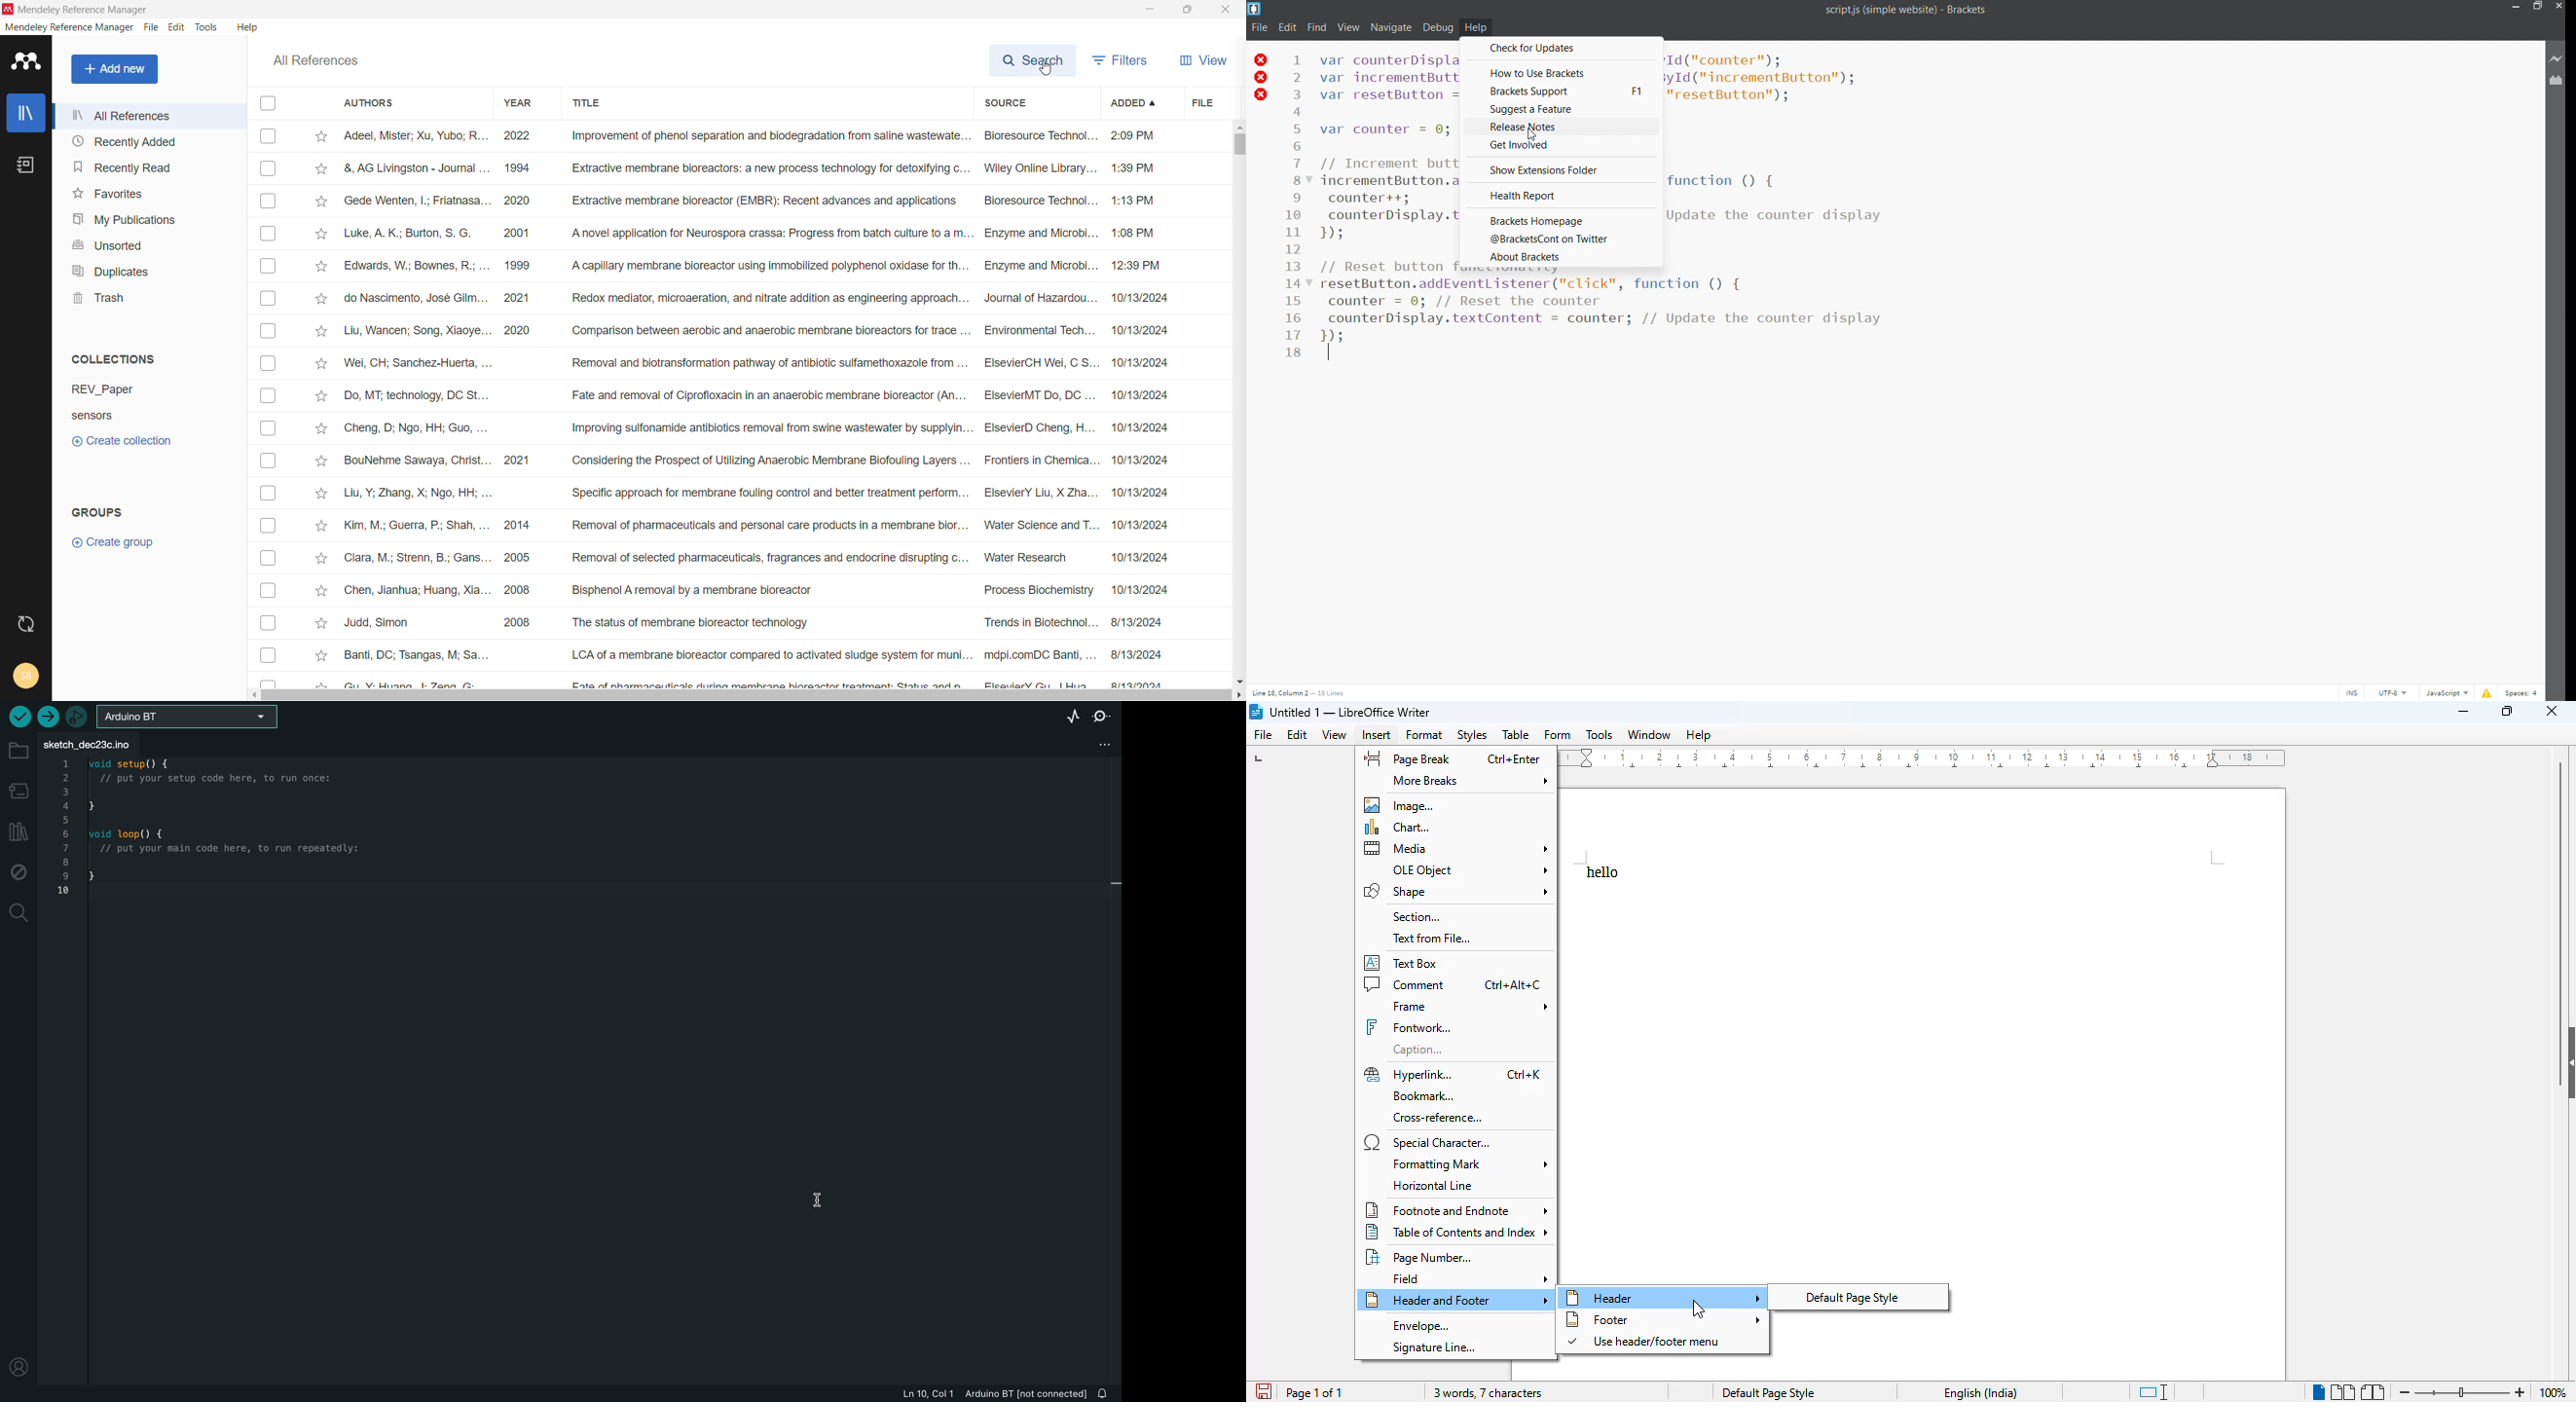  I want to click on mendeley reference manager, so click(69, 27).